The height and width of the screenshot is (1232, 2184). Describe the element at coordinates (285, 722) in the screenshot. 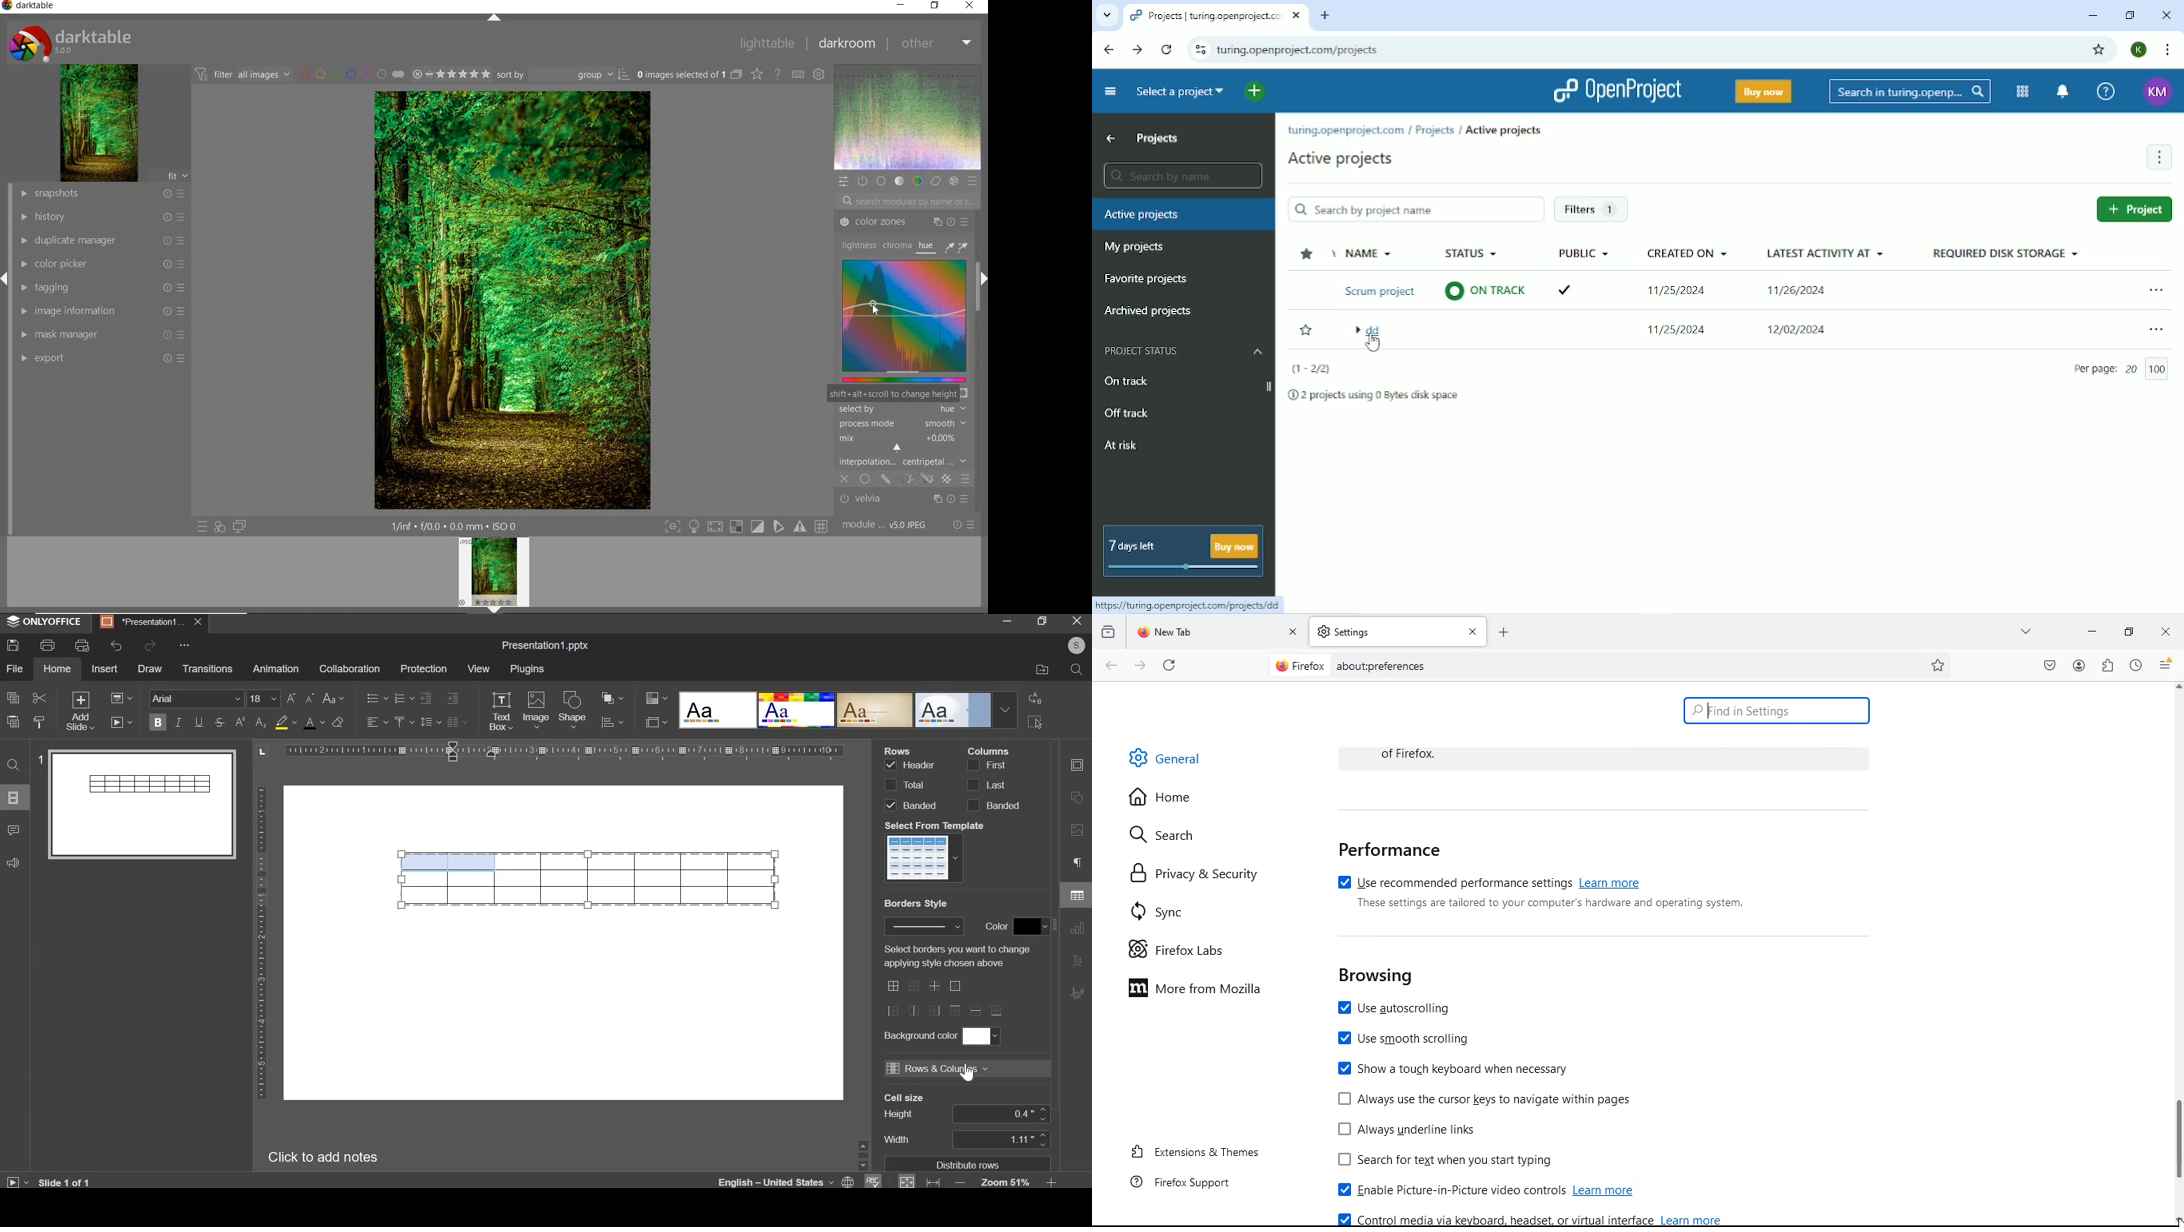

I see `fill color` at that location.